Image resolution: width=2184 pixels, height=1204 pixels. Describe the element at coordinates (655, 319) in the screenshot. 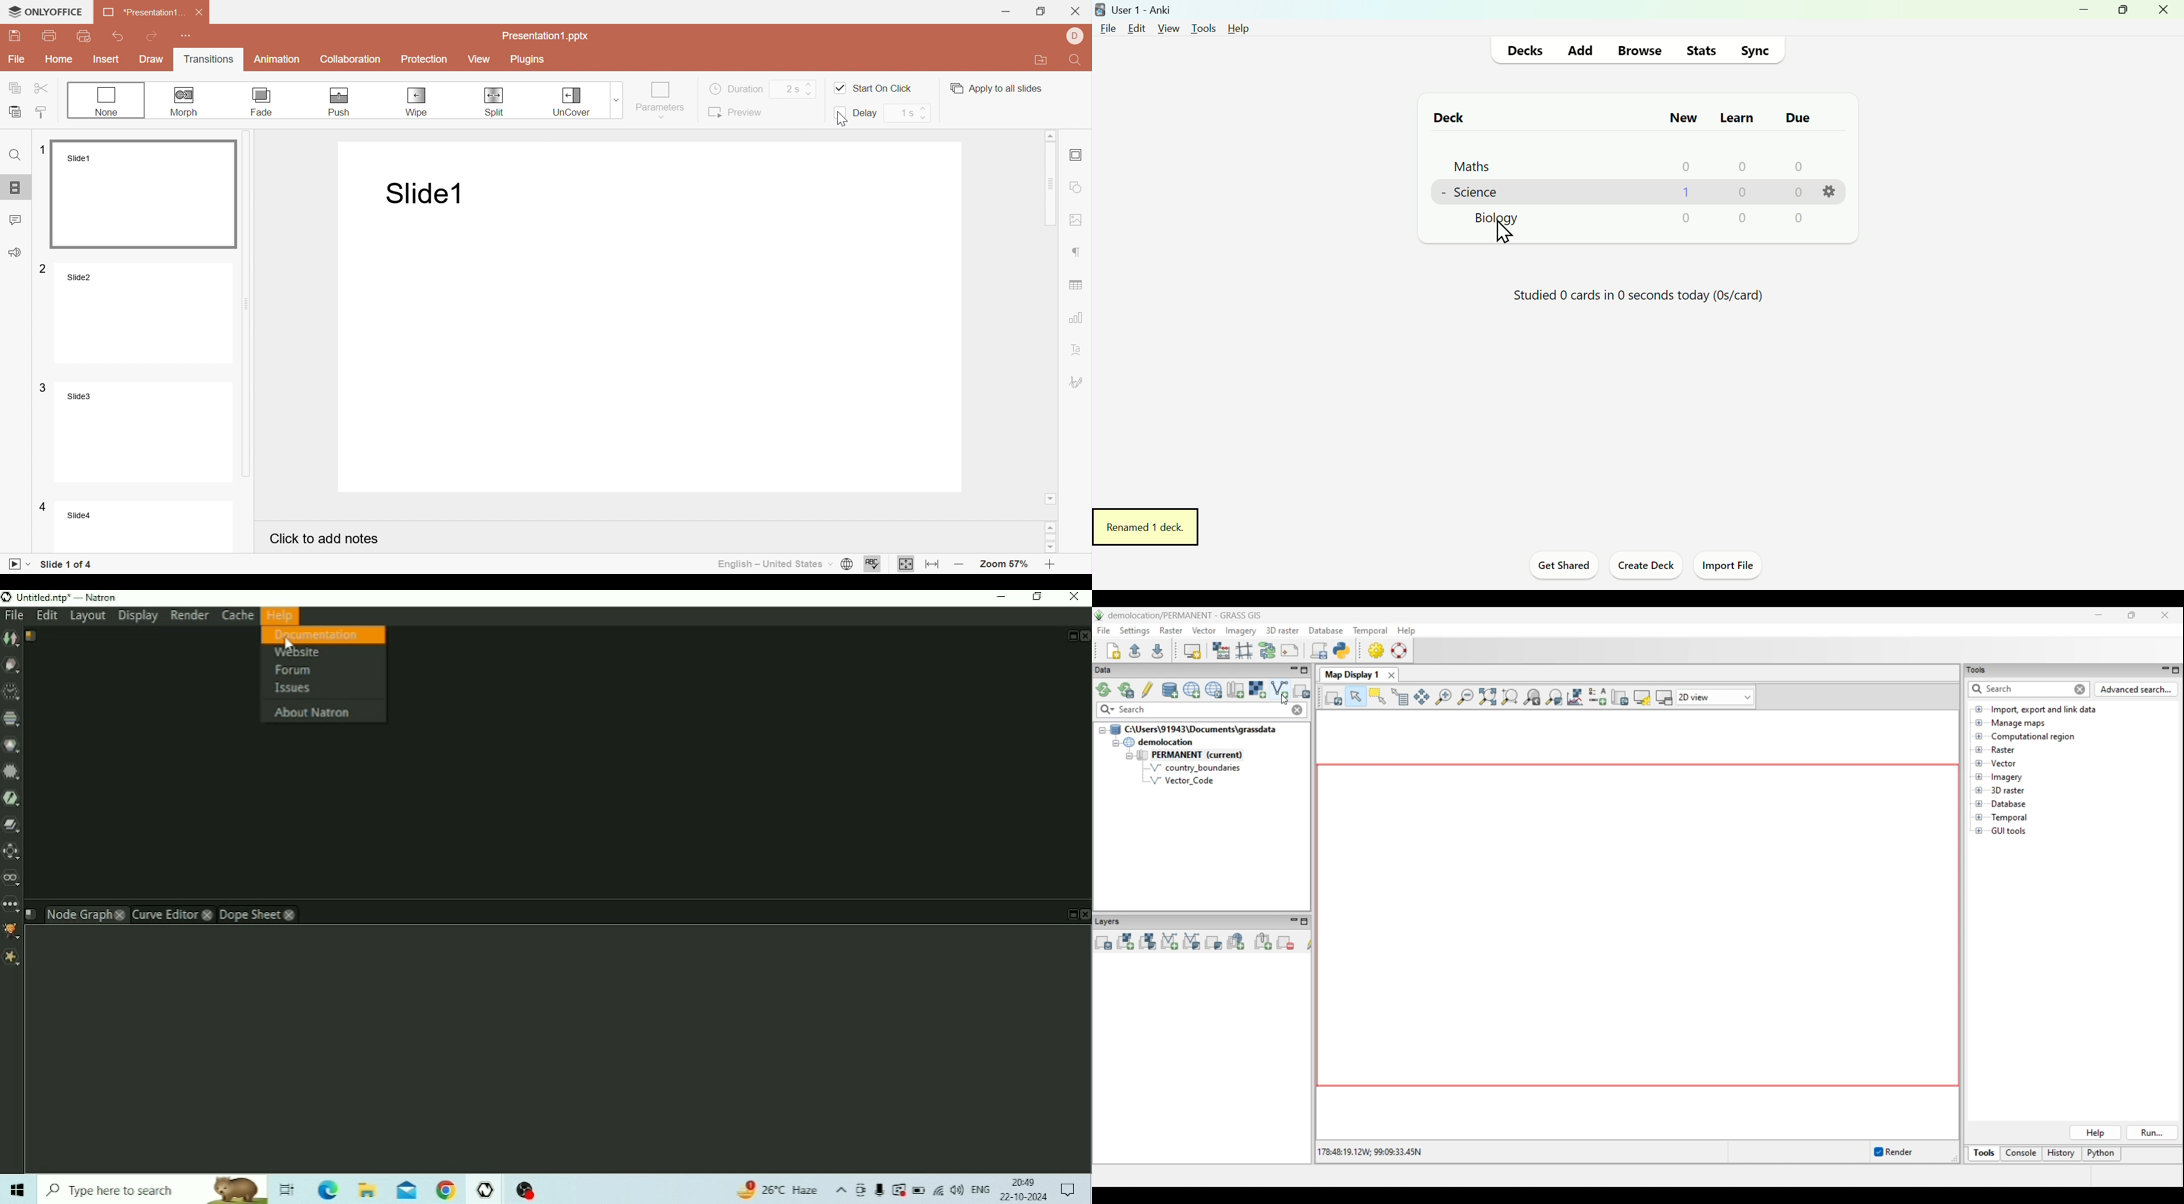

I see `Presentation slide` at that location.